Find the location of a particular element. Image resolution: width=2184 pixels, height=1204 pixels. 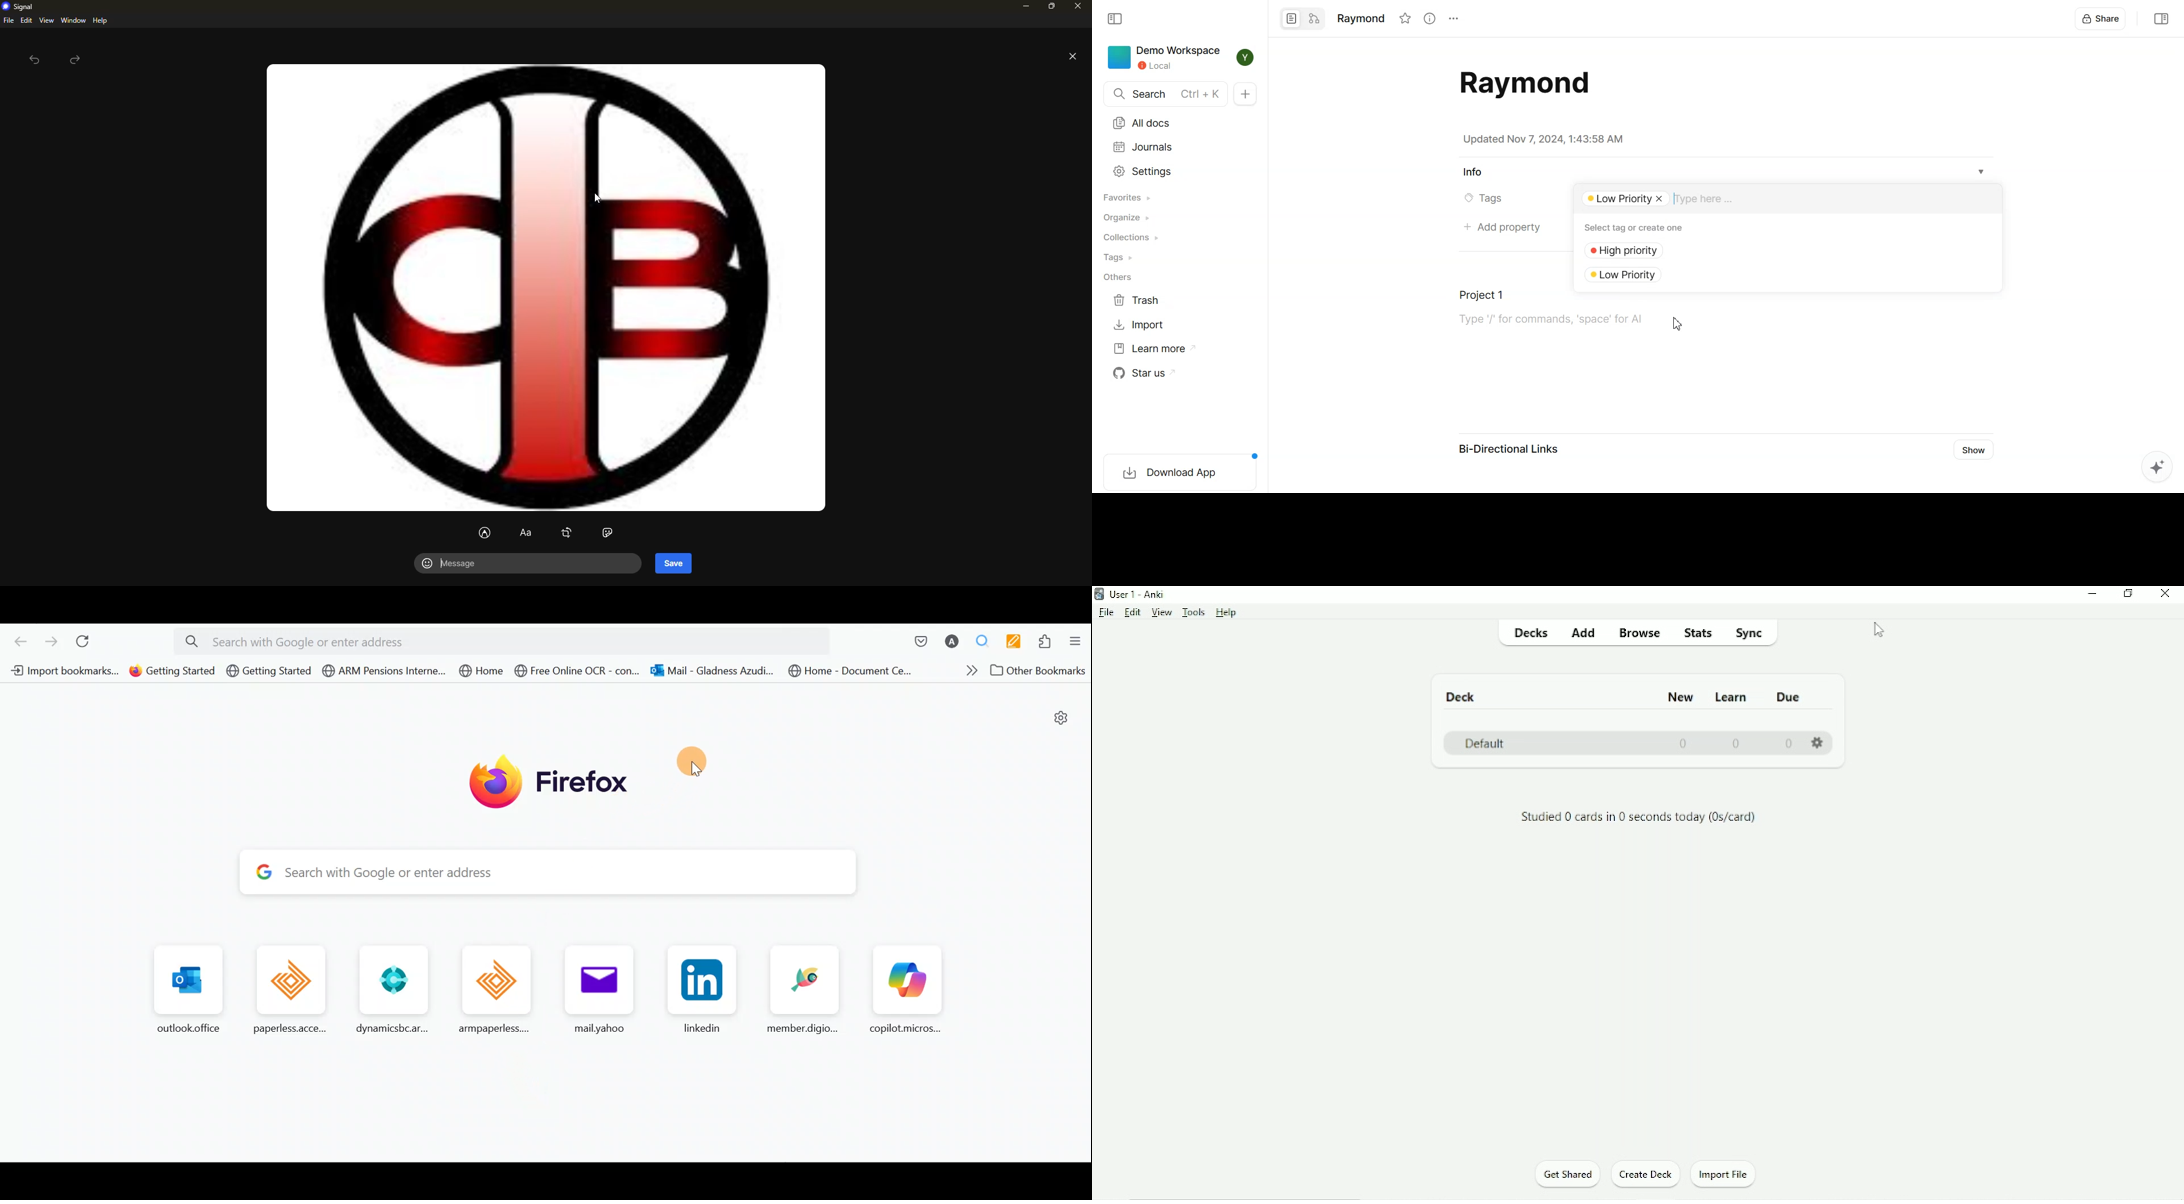

Multiple search & highlight is located at coordinates (987, 641).